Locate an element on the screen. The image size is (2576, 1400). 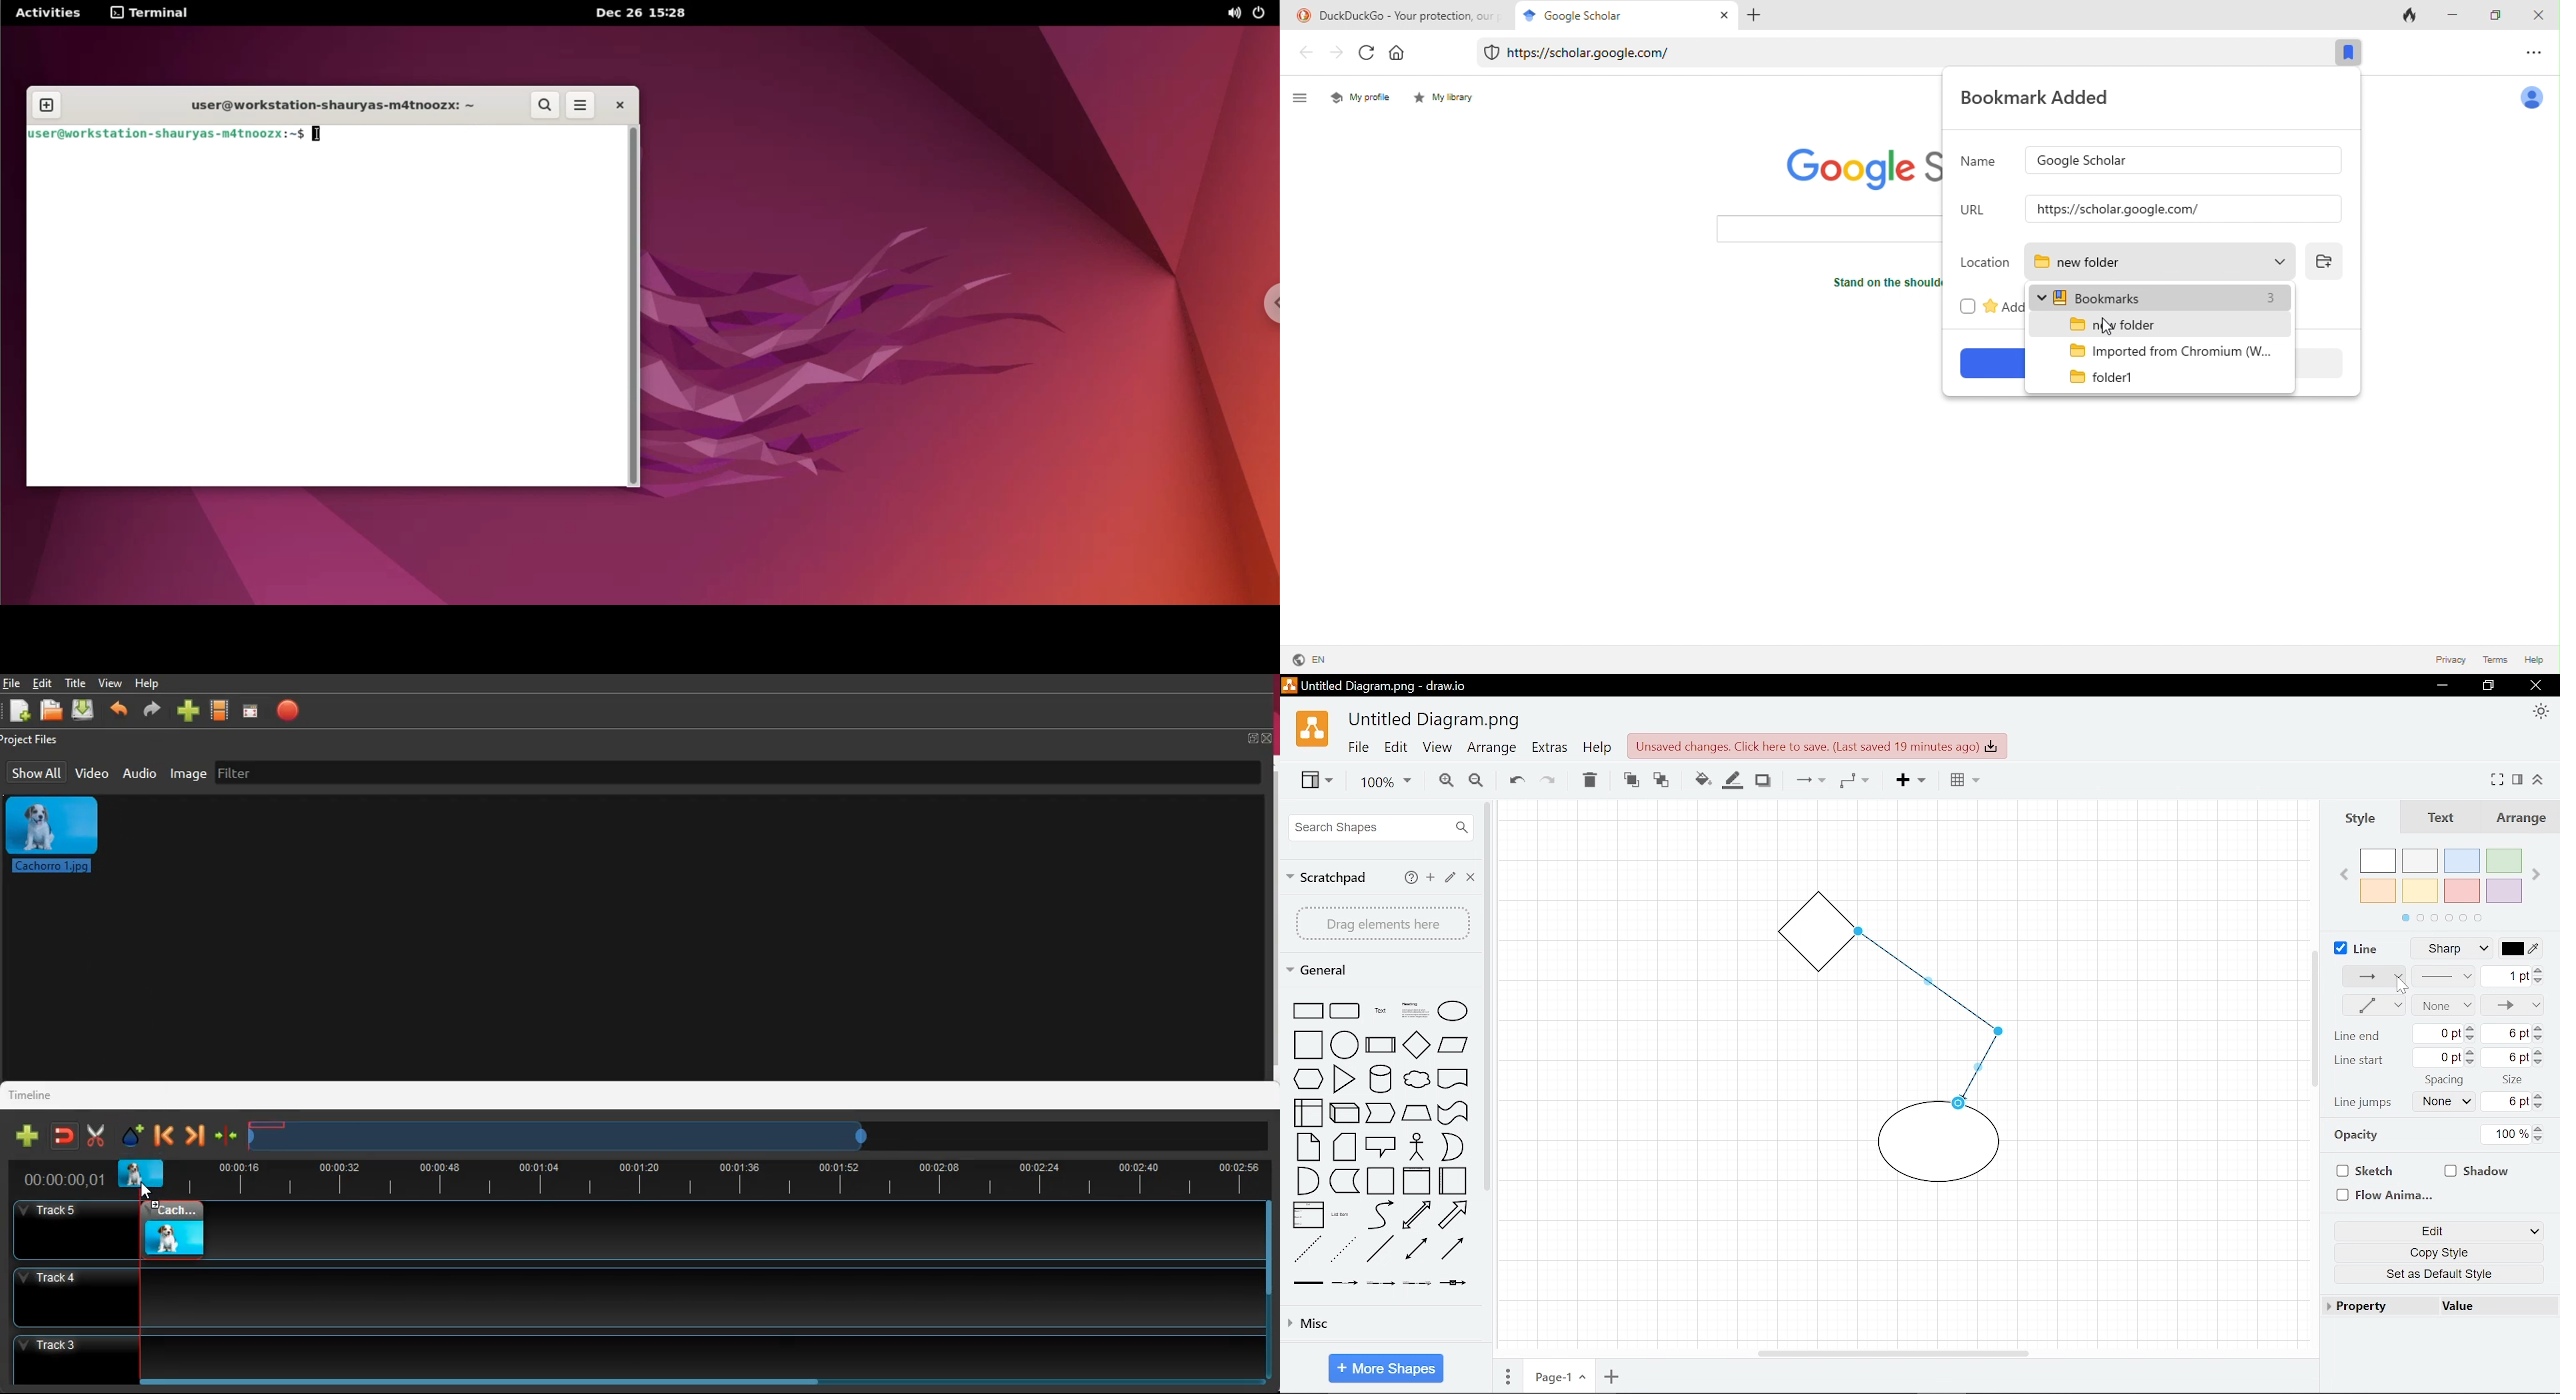
Search shapes is located at coordinates (1378, 827).